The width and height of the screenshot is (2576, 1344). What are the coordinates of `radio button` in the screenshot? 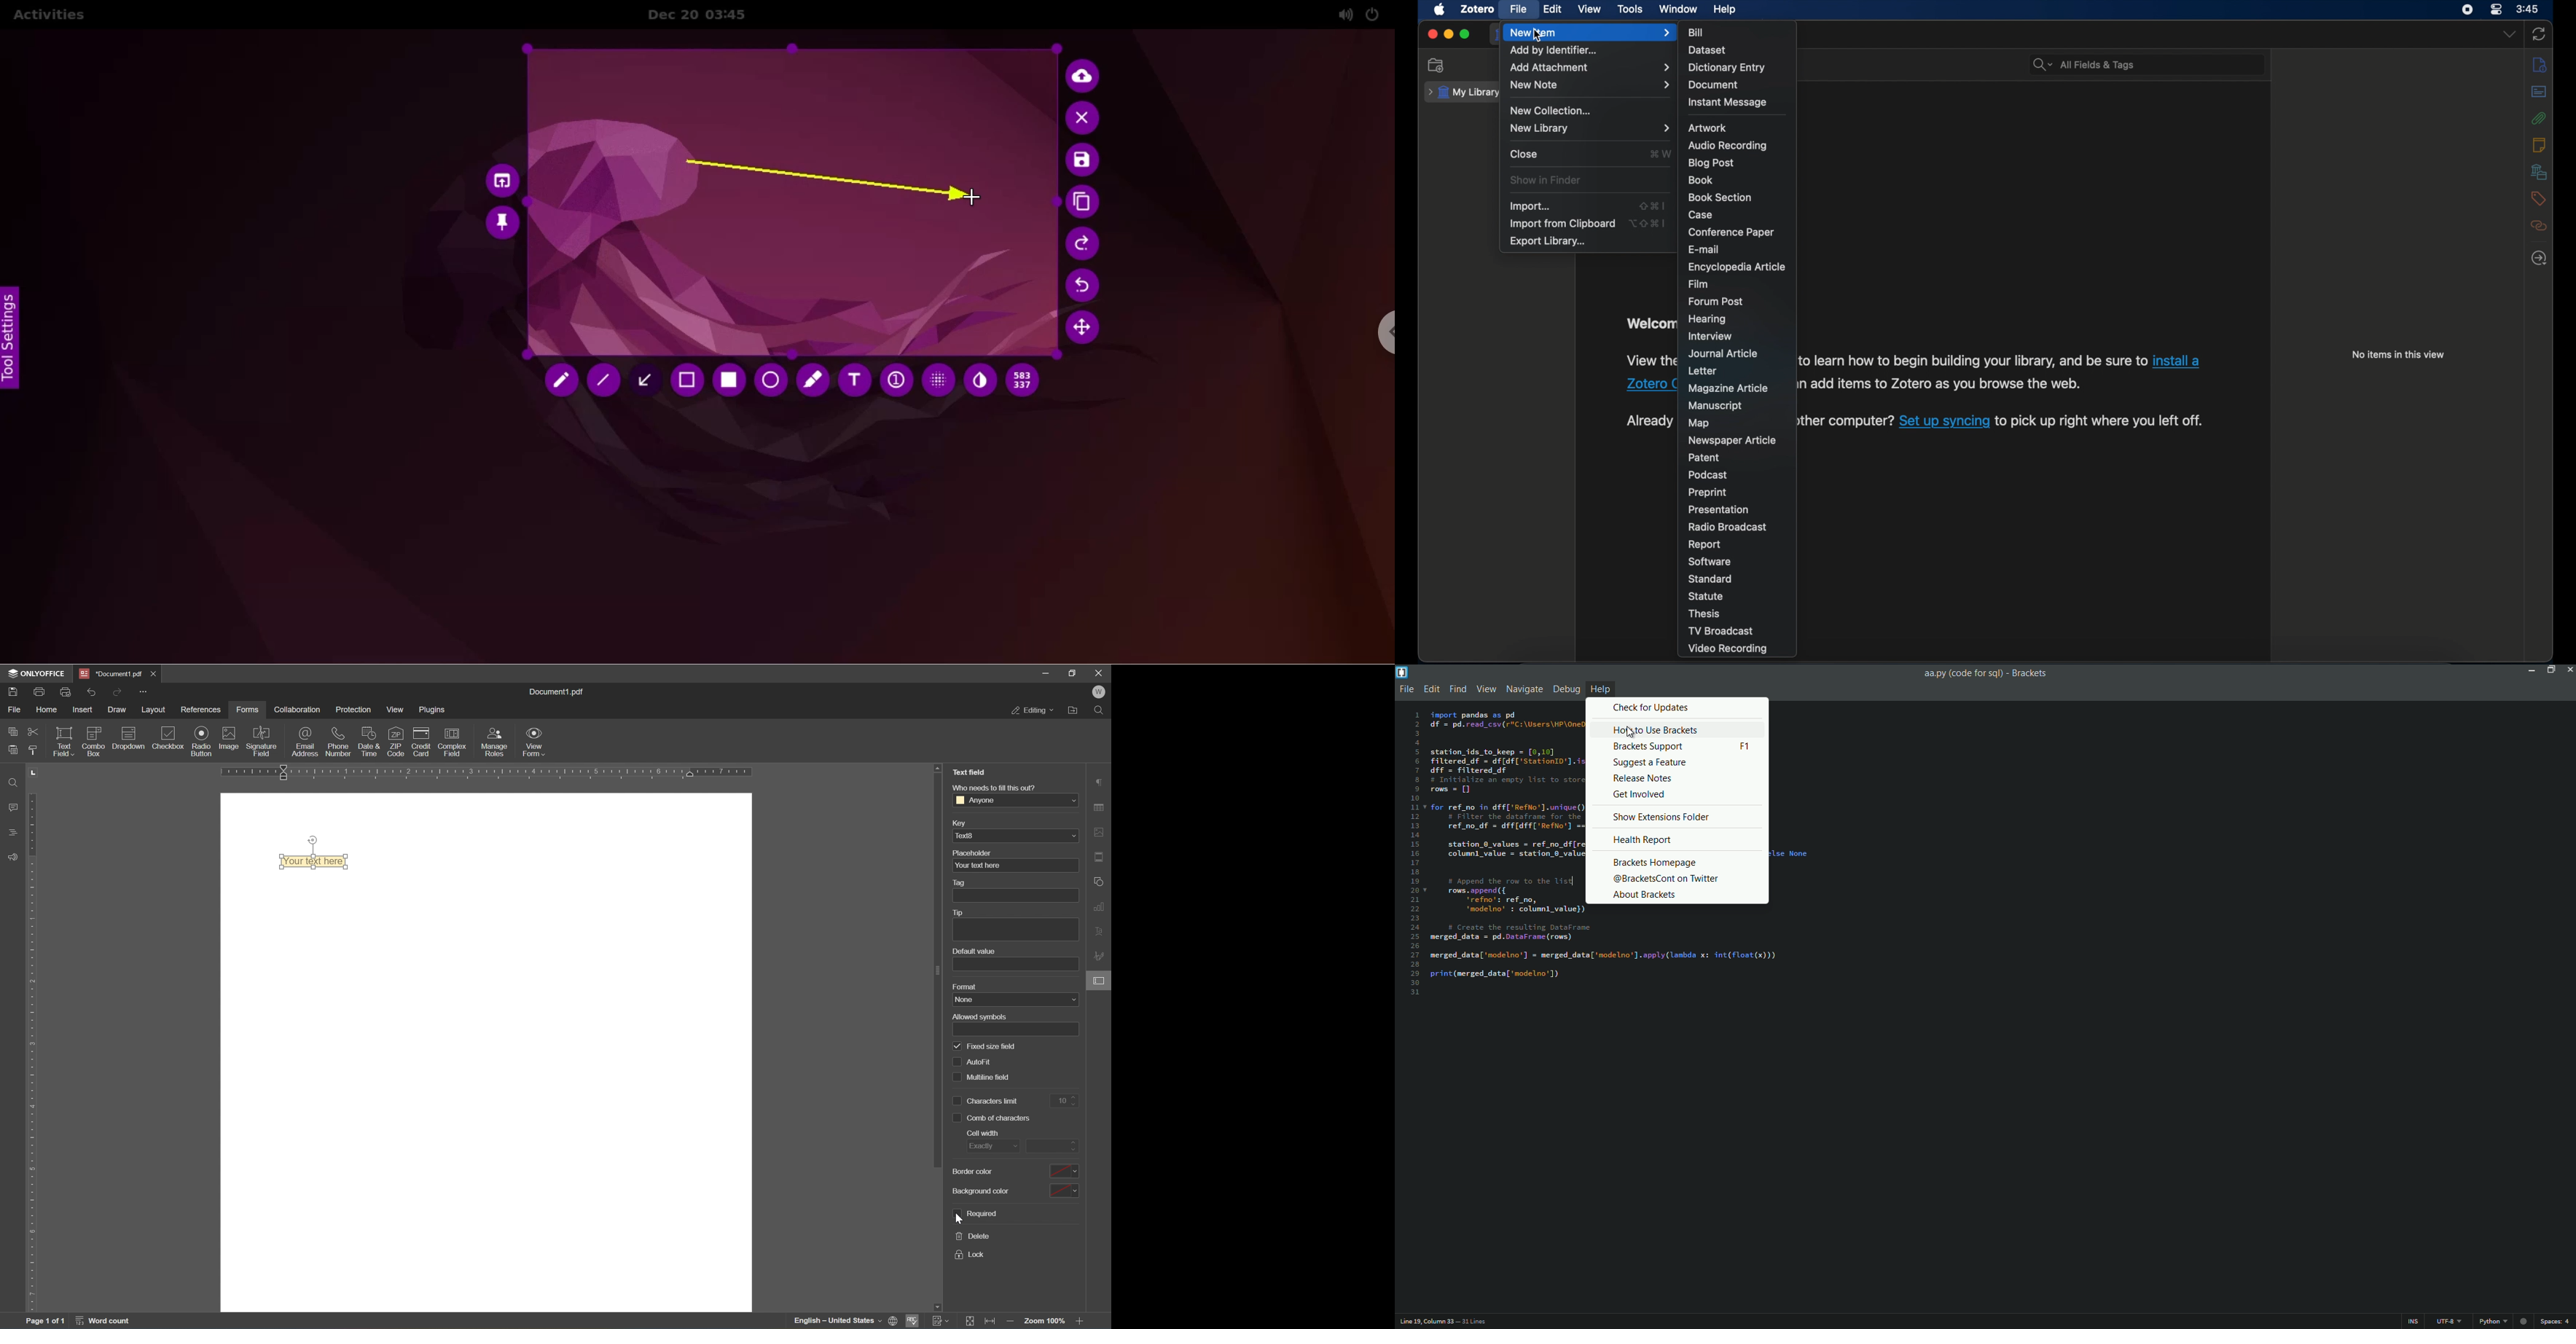 It's located at (202, 741).